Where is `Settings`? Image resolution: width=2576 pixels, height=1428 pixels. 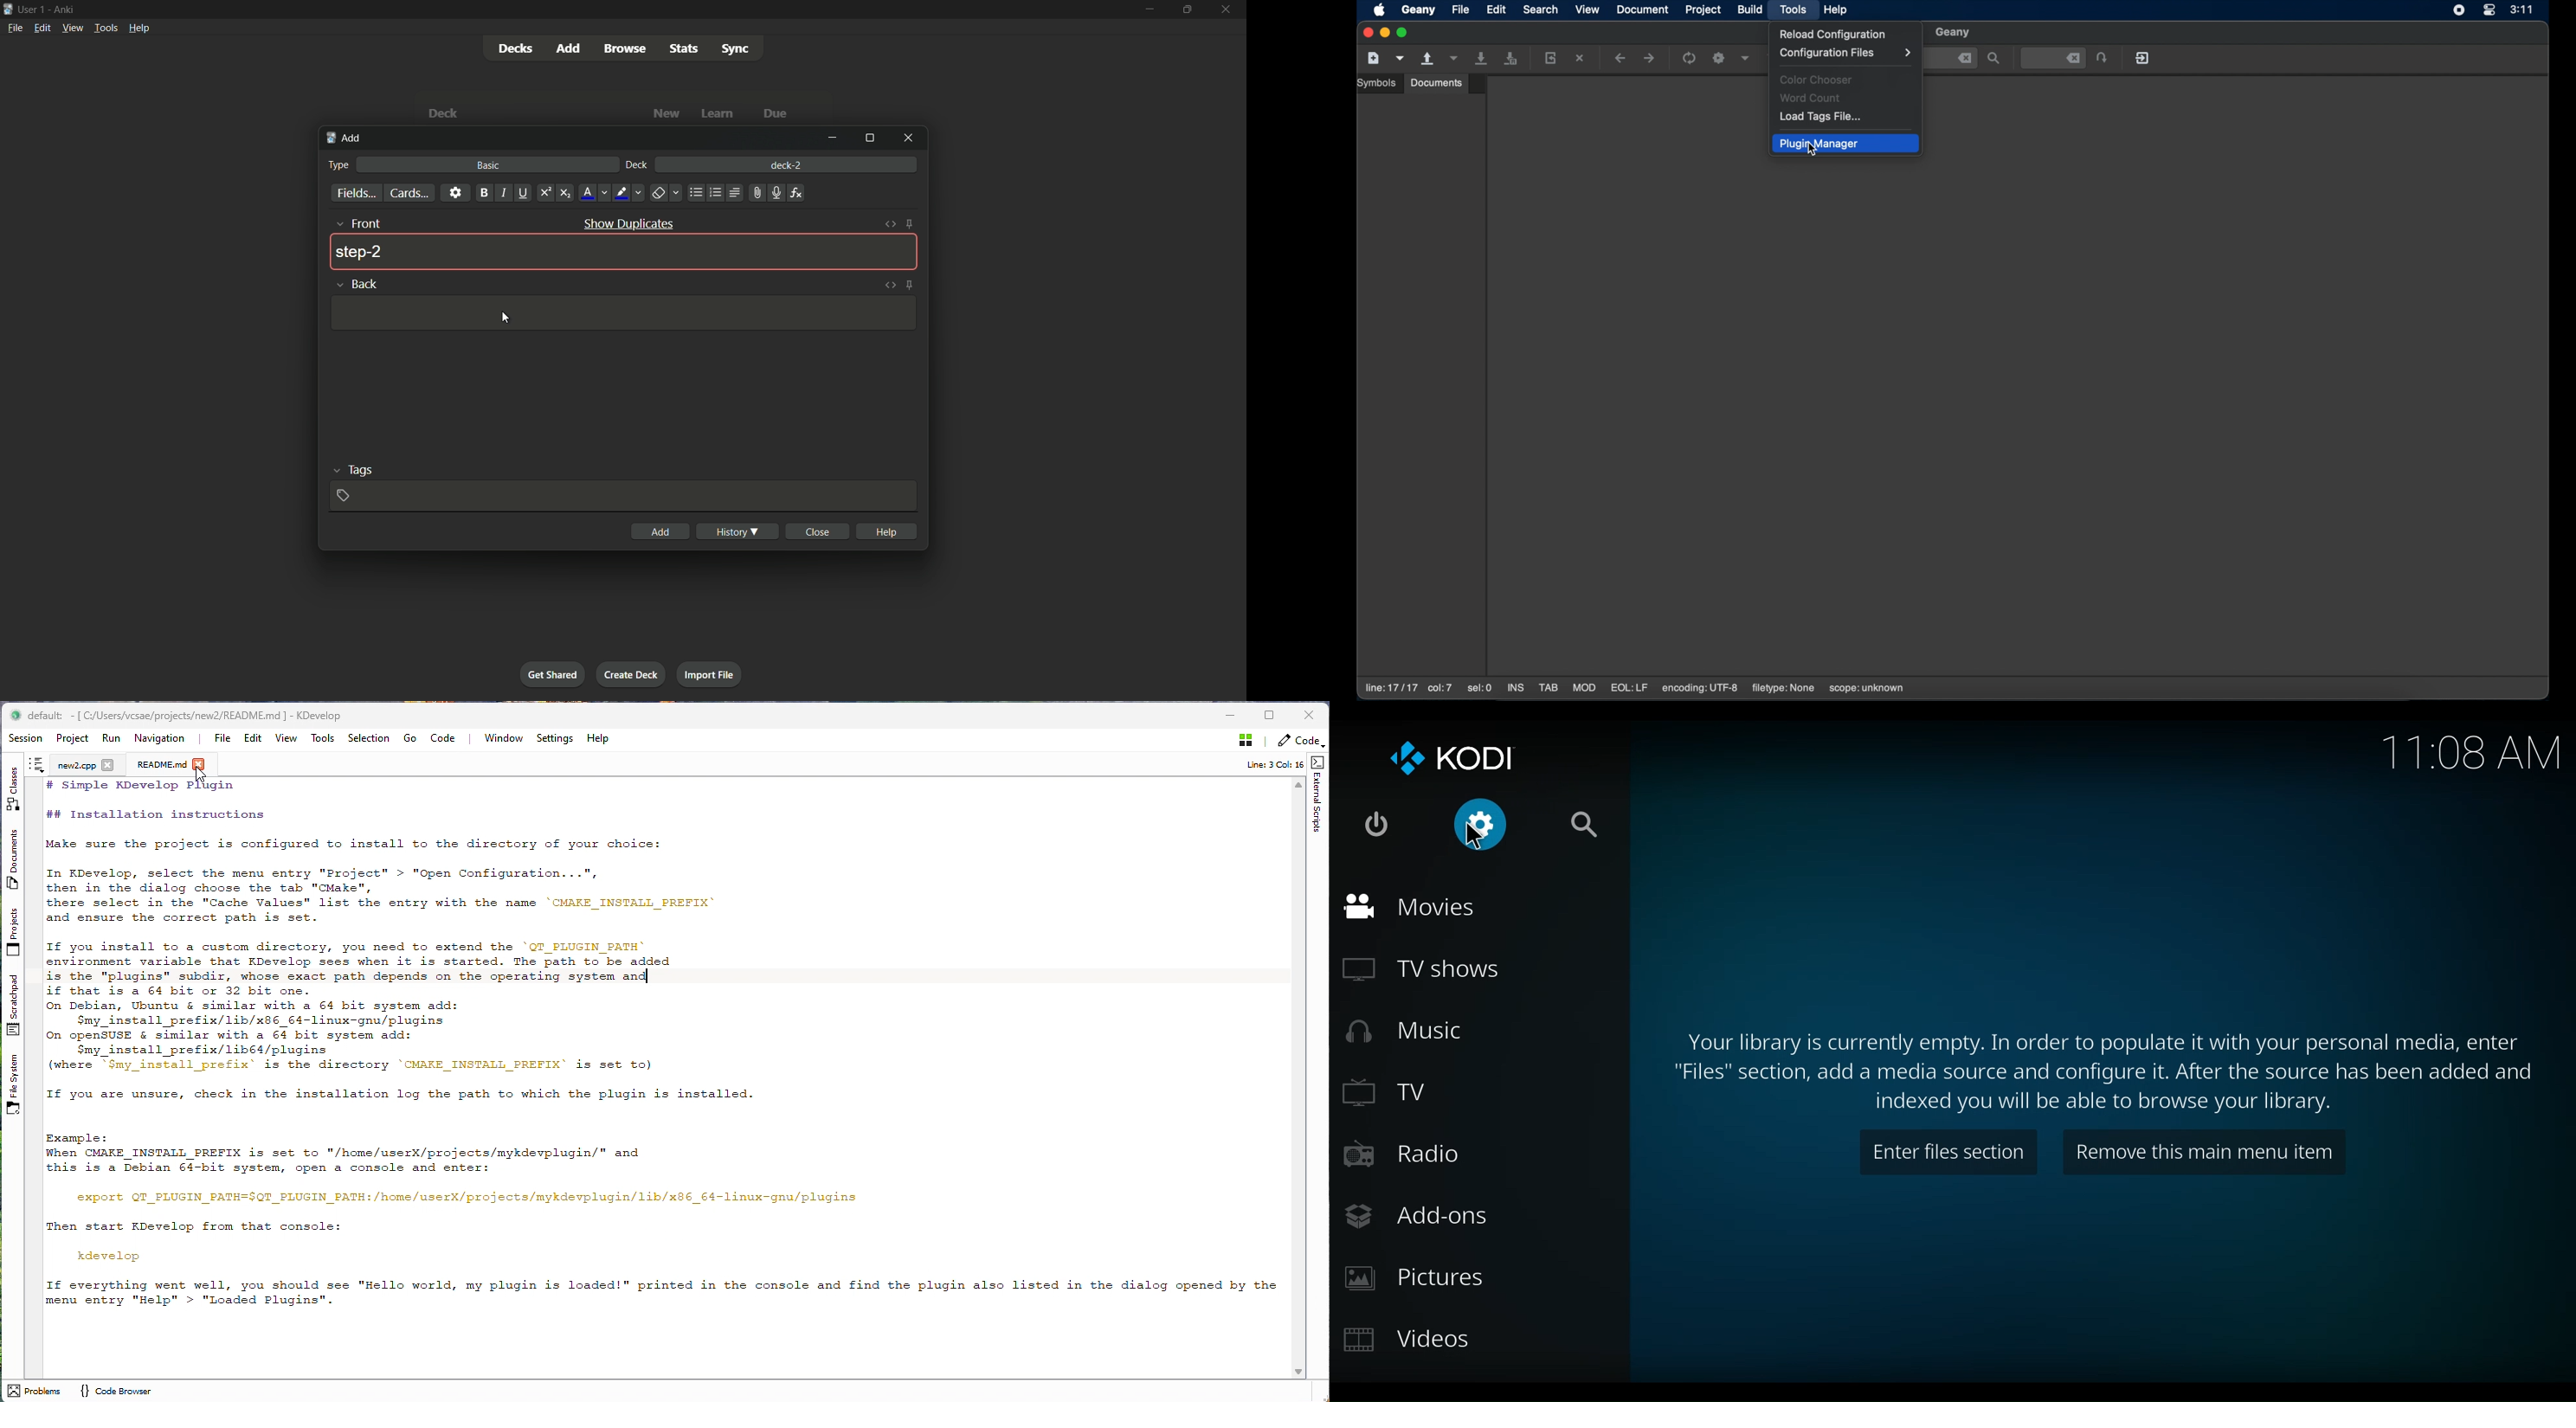
Settings is located at coordinates (1481, 824).